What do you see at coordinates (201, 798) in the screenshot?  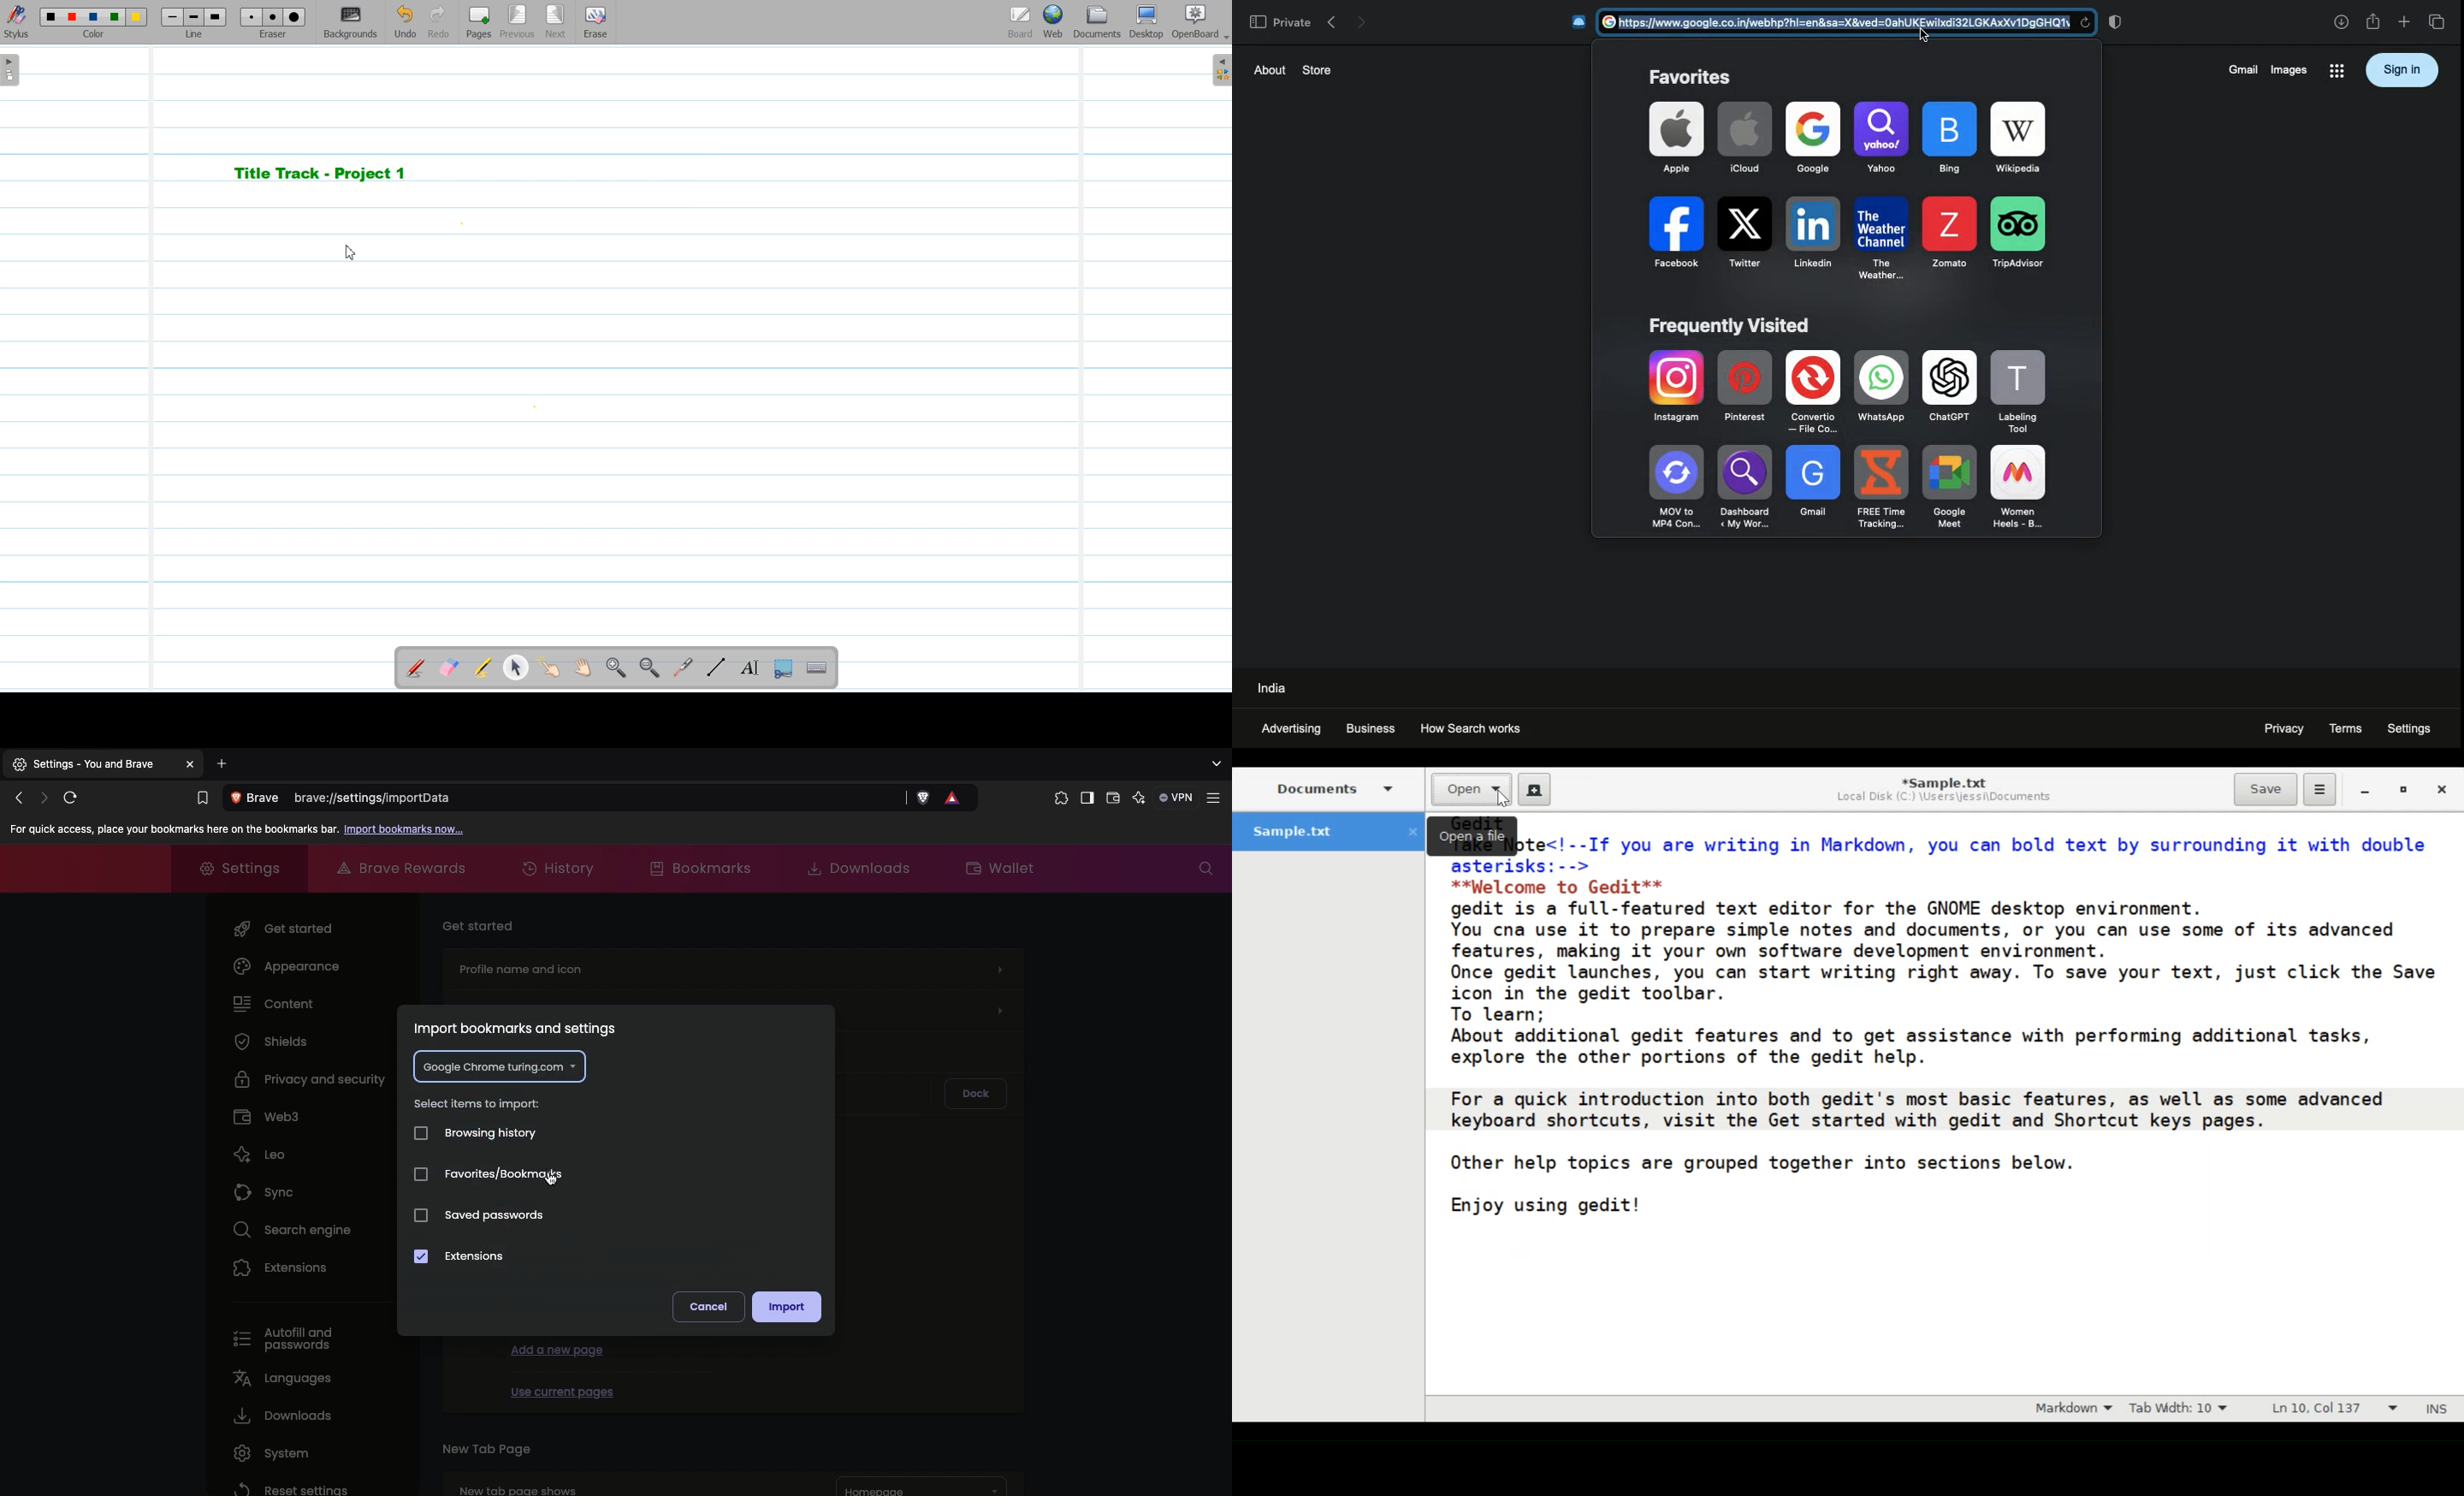 I see `Bookmarks` at bounding box center [201, 798].